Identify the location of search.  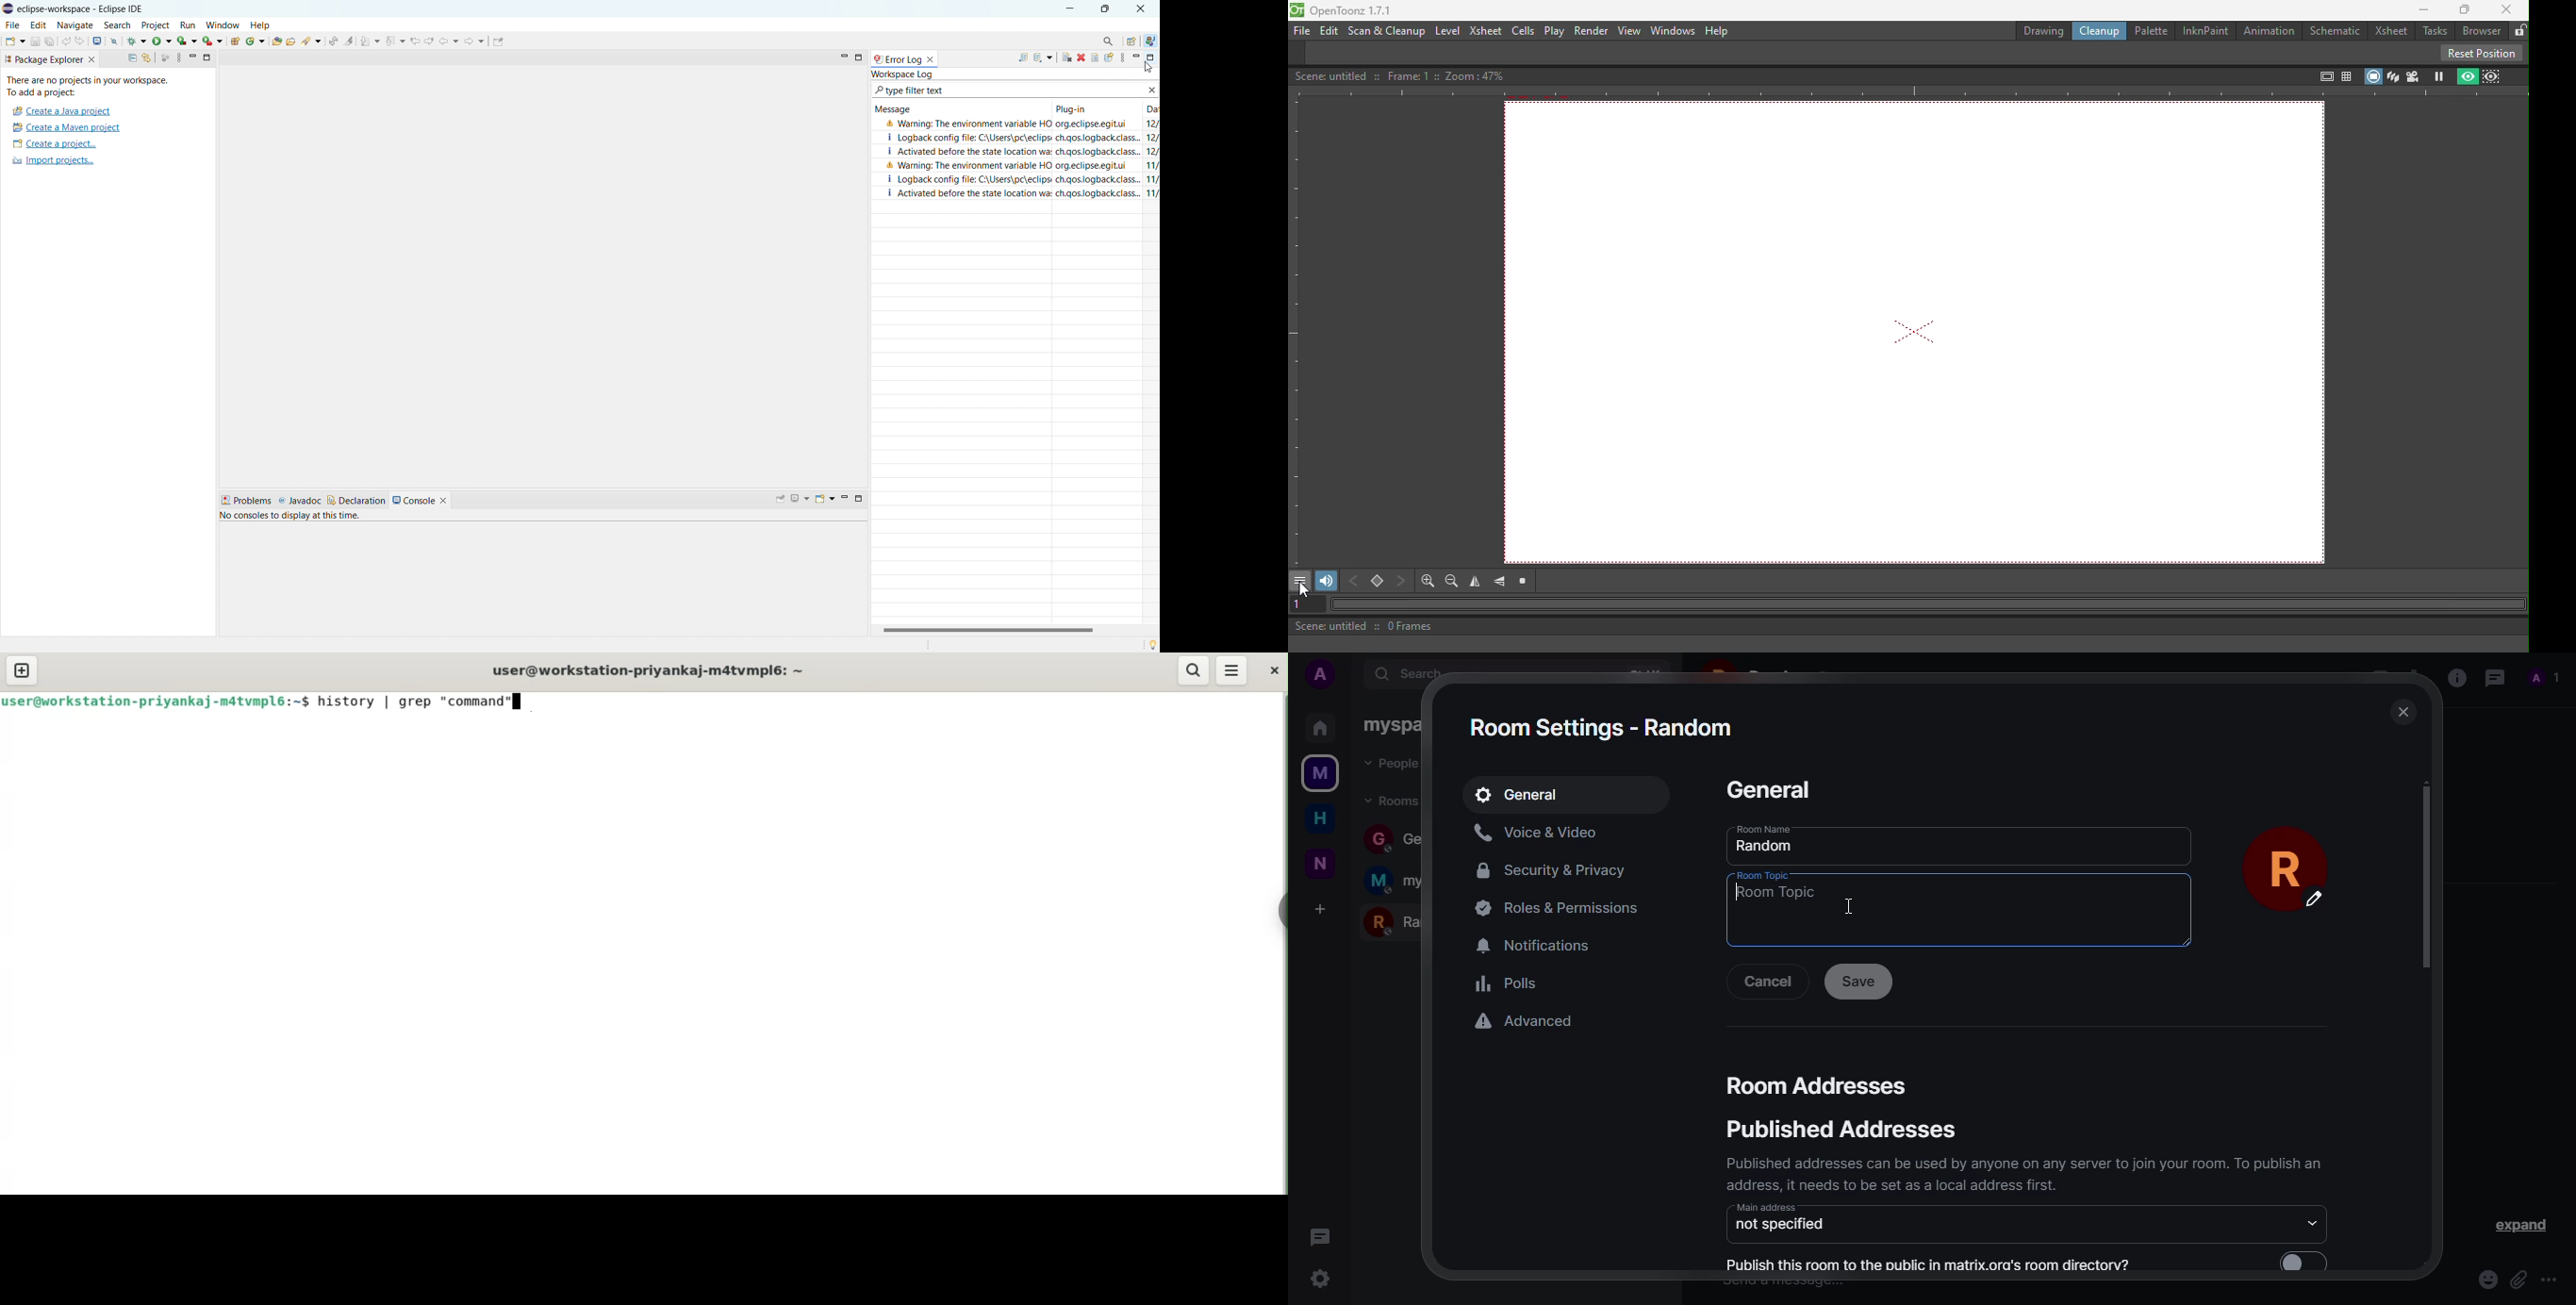
(1191, 670).